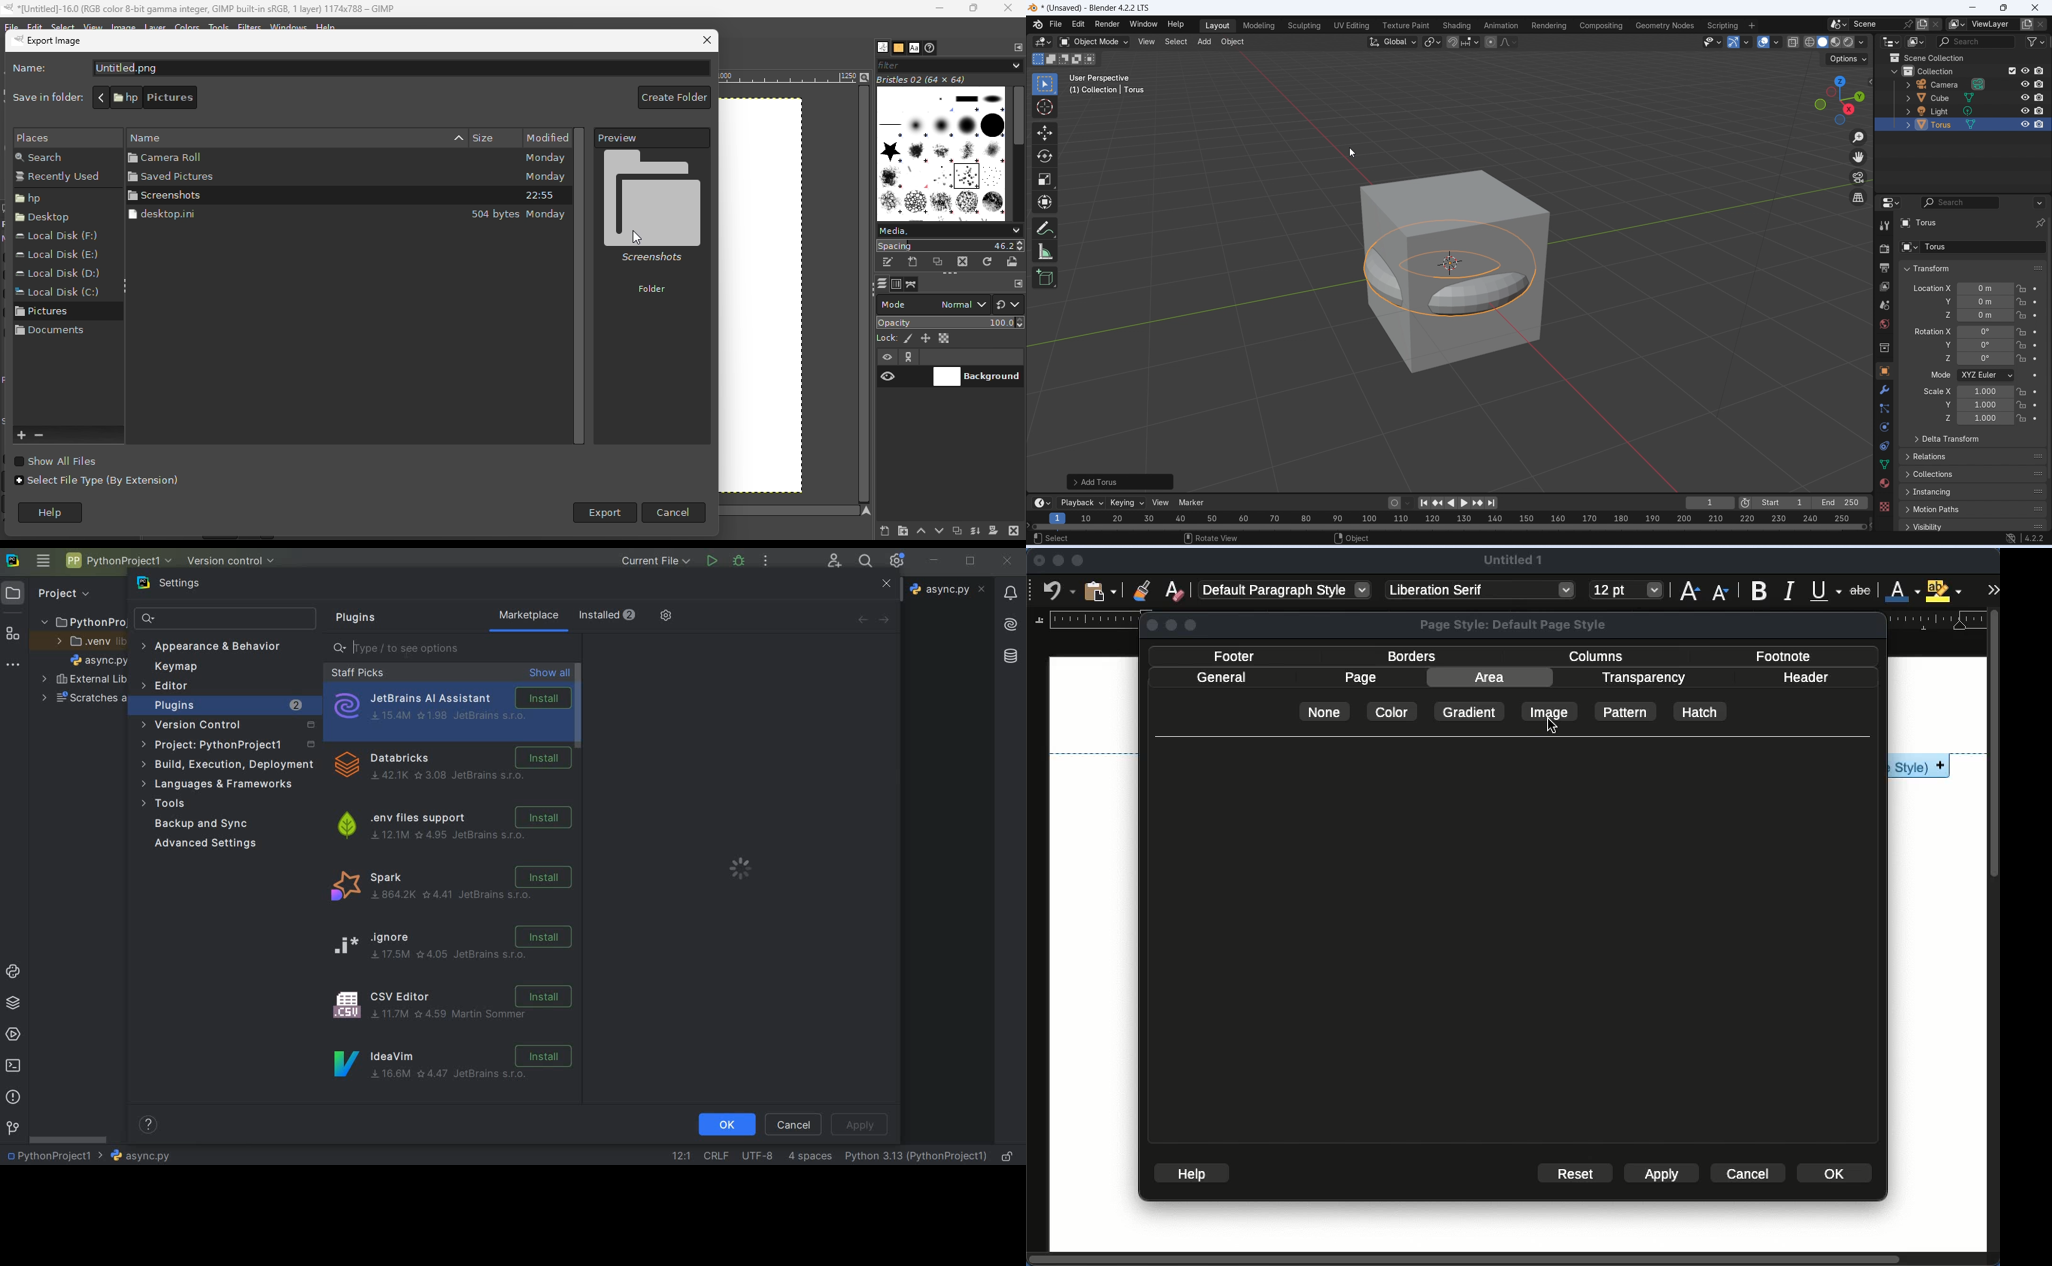  What do you see at coordinates (1406, 26) in the screenshot?
I see `Texture part` at bounding box center [1406, 26].